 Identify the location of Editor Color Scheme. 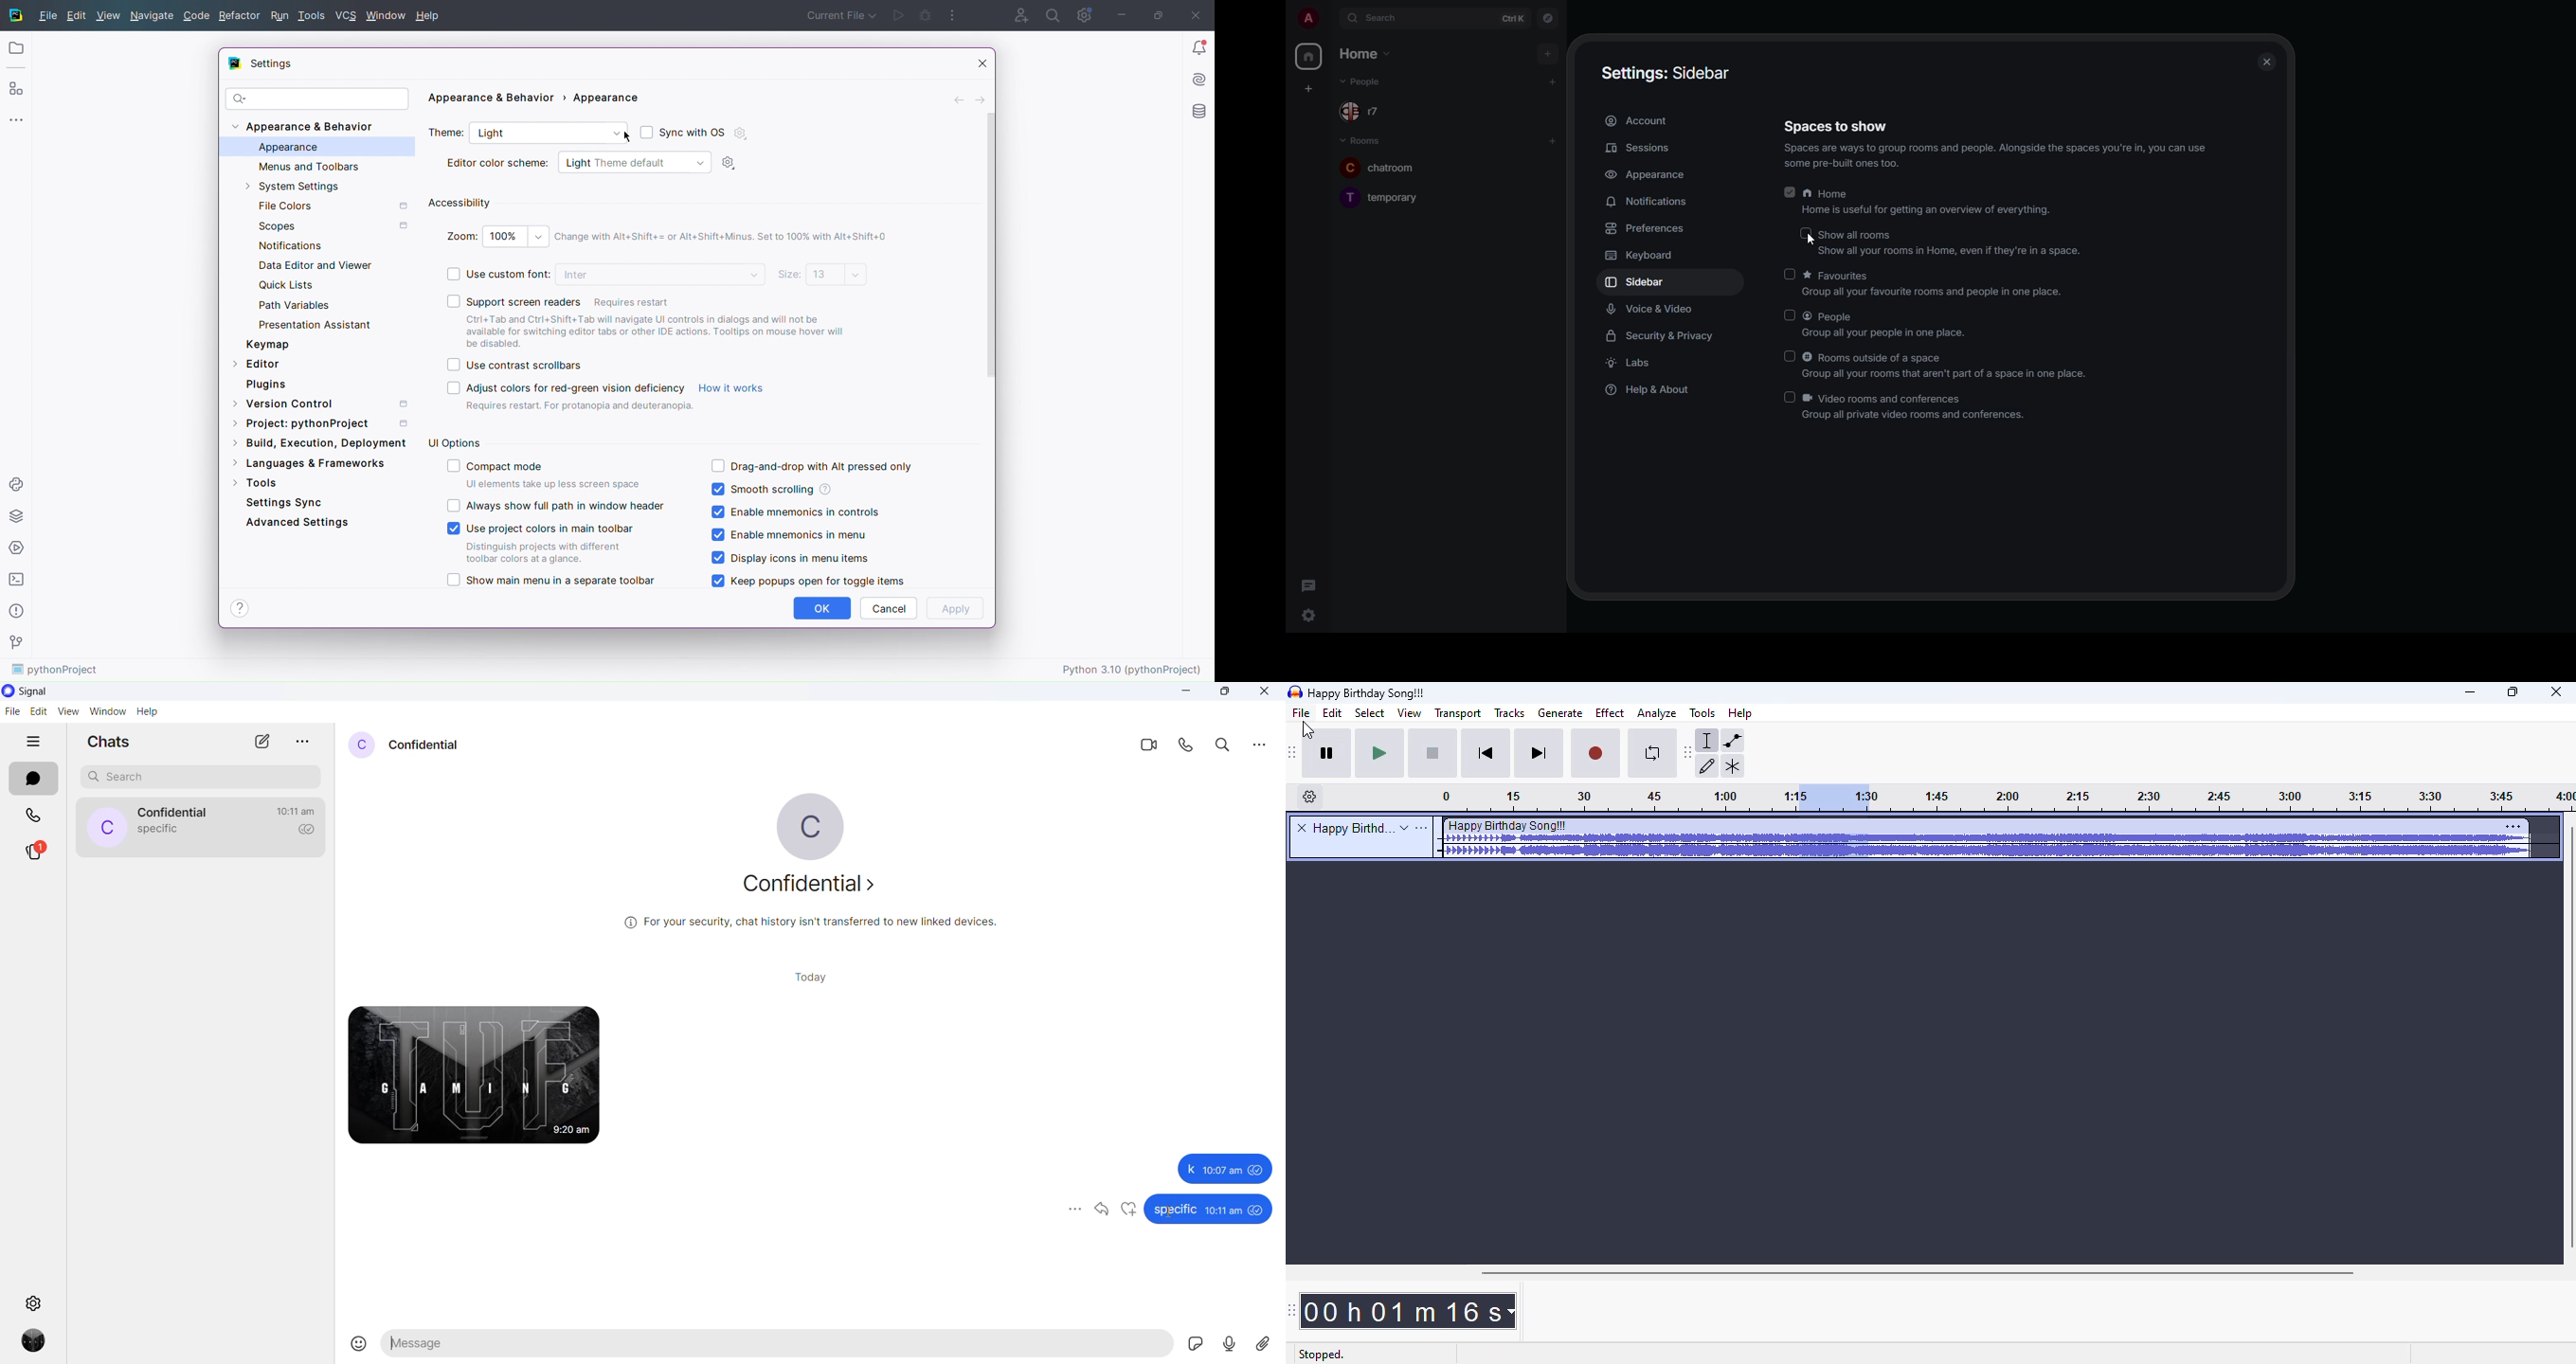
(498, 163).